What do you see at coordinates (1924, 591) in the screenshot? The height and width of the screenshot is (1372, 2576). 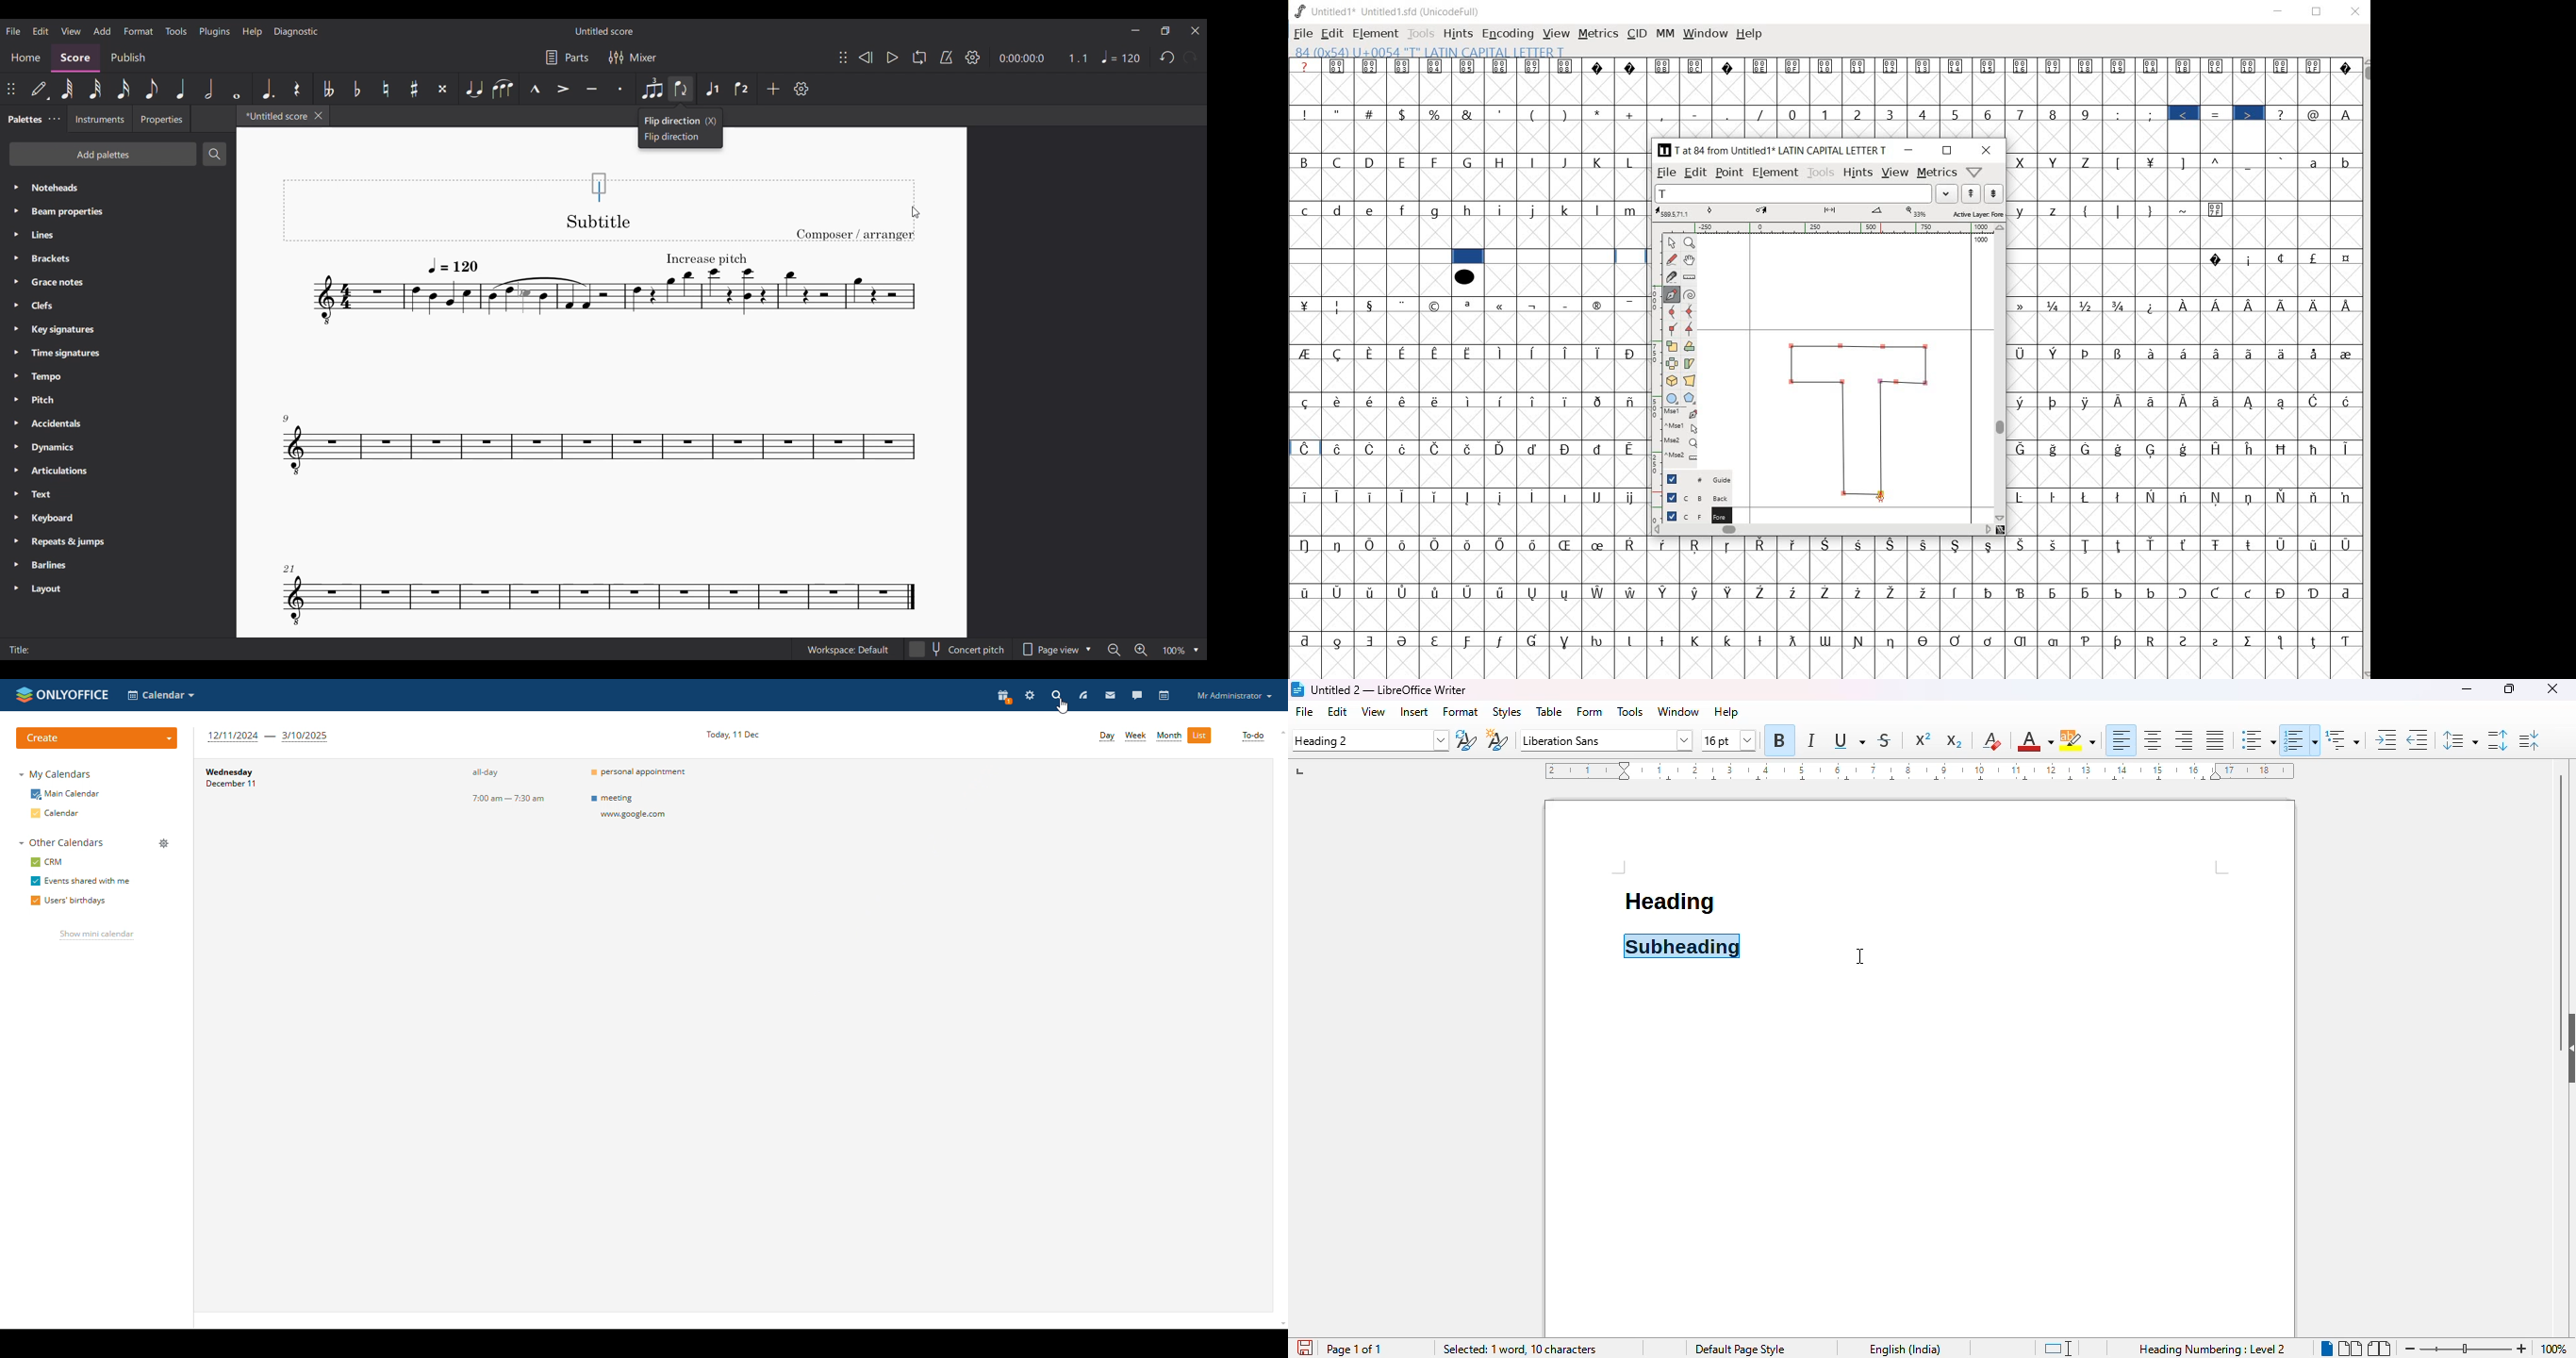 I see `Symbol` at bounding box center [1924, 591].